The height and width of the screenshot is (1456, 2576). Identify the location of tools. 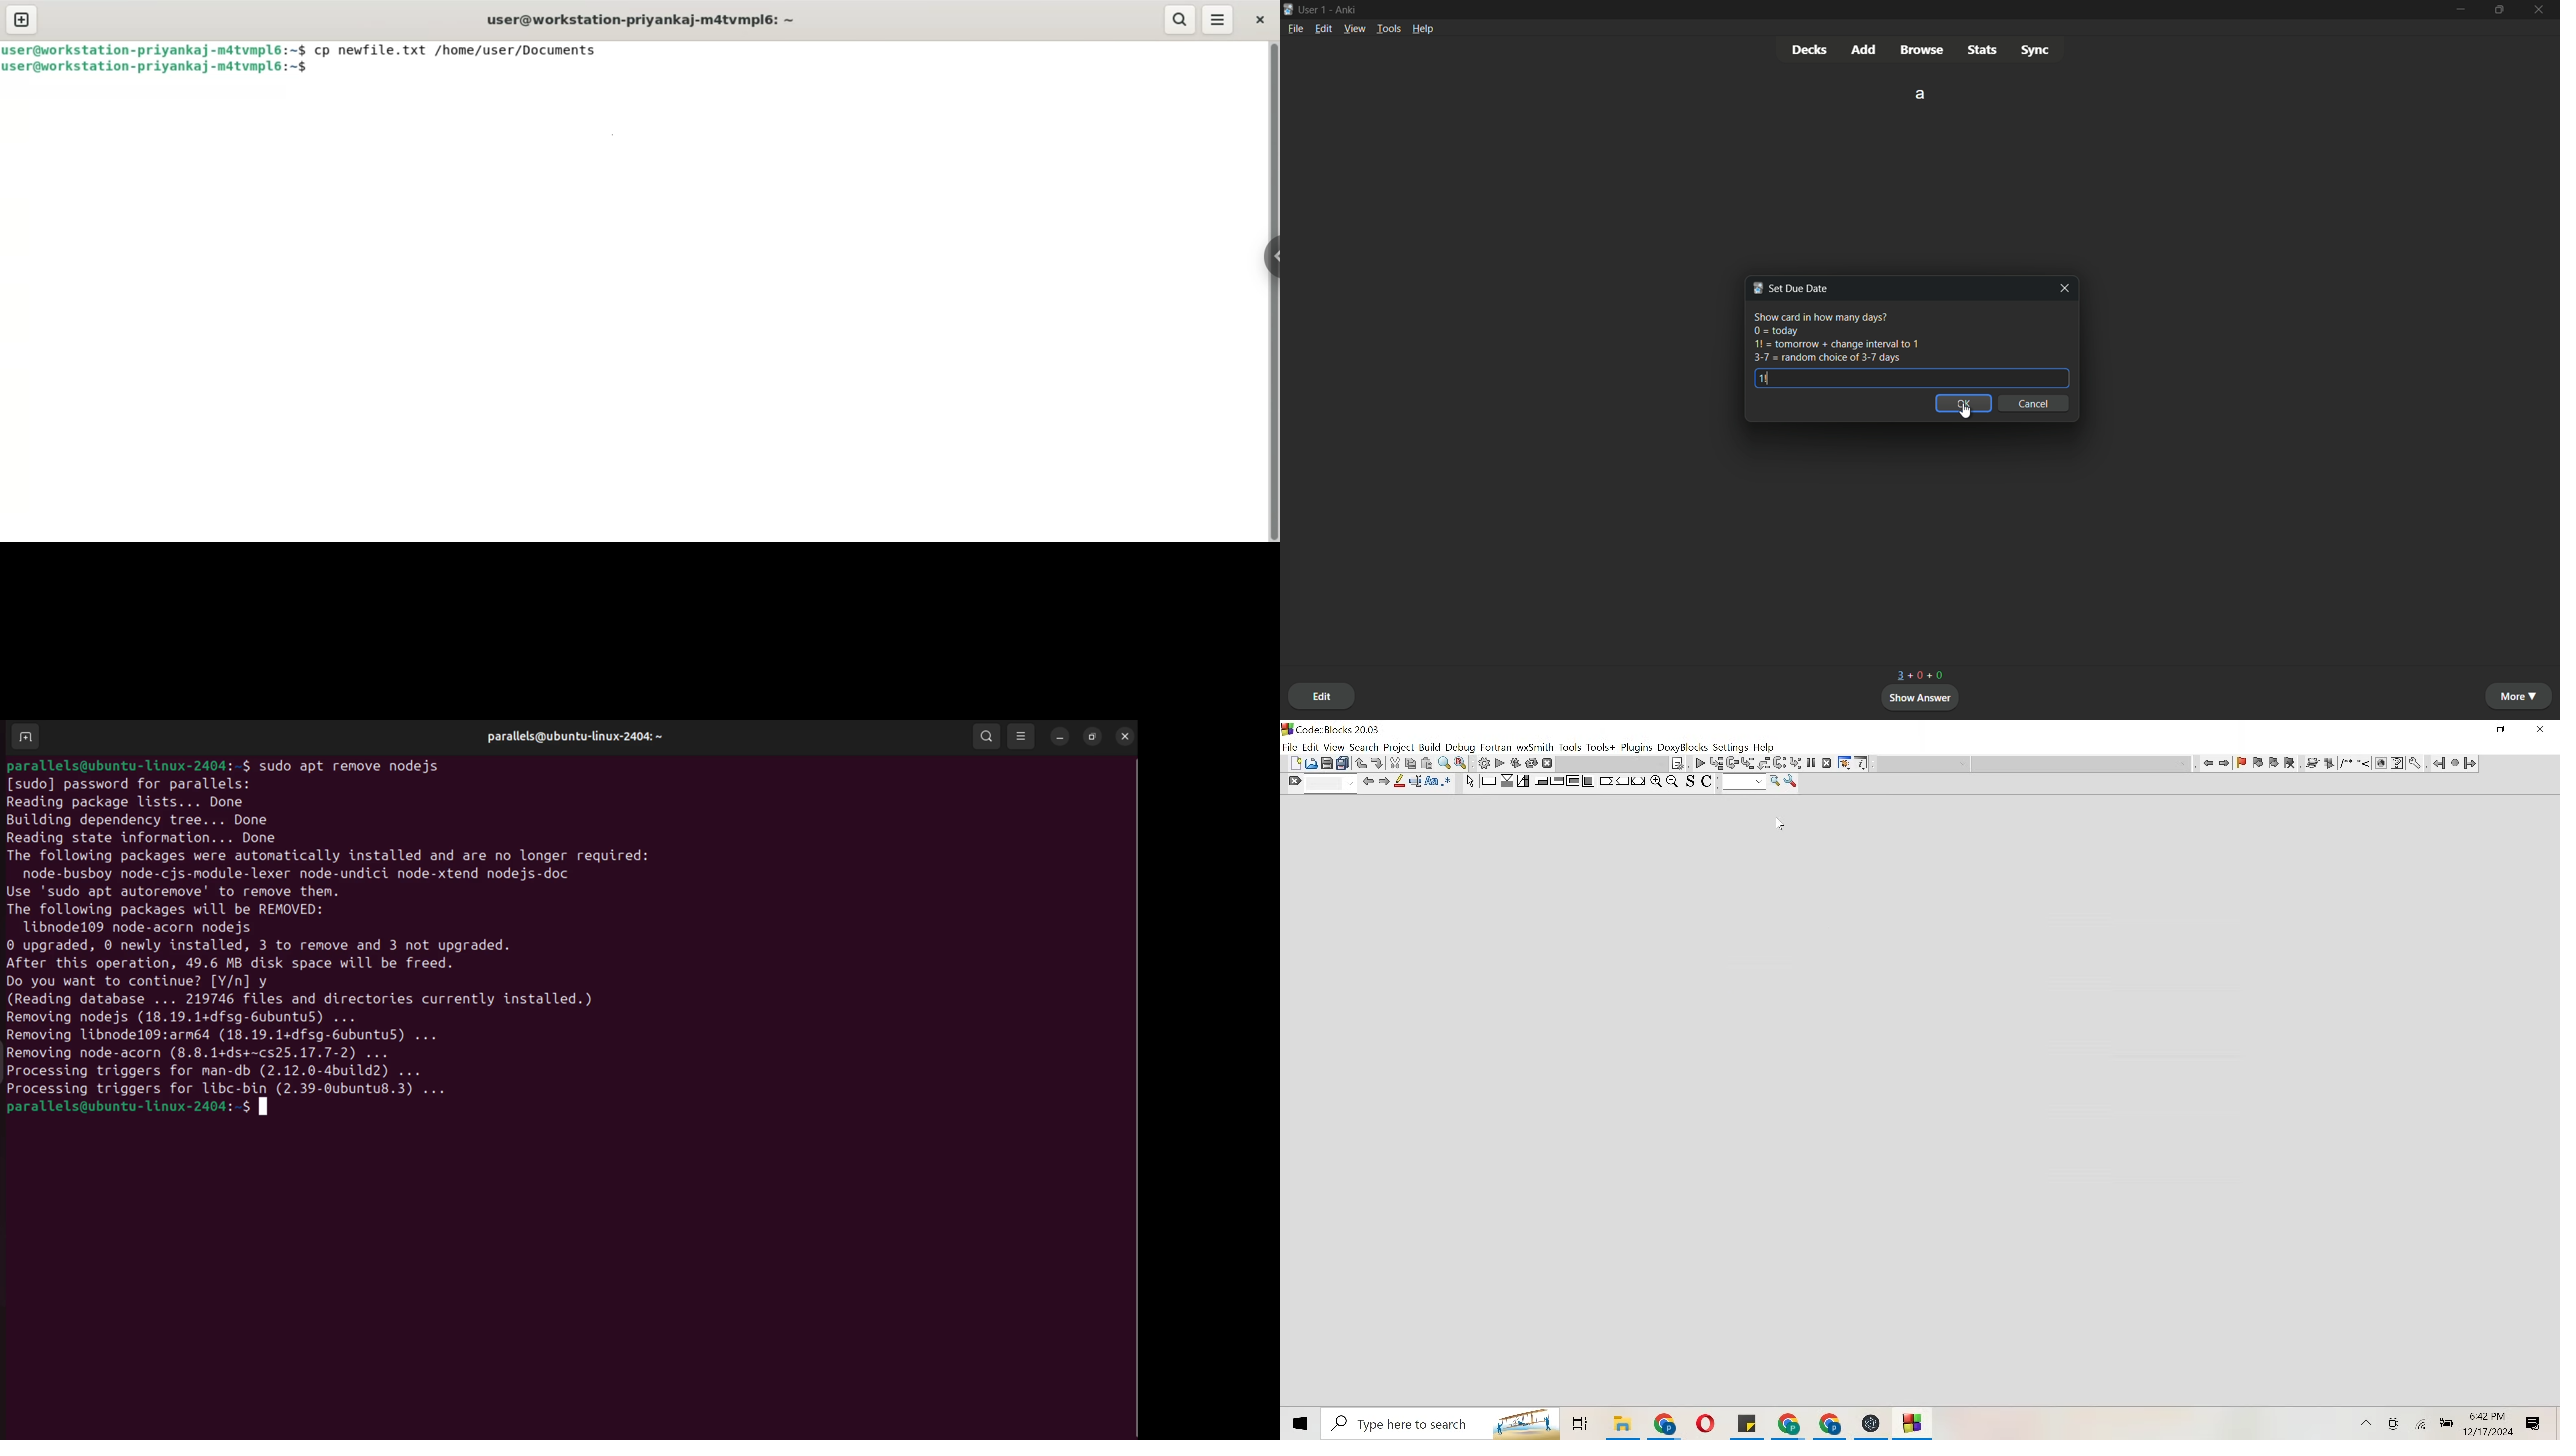
(2417, 764).